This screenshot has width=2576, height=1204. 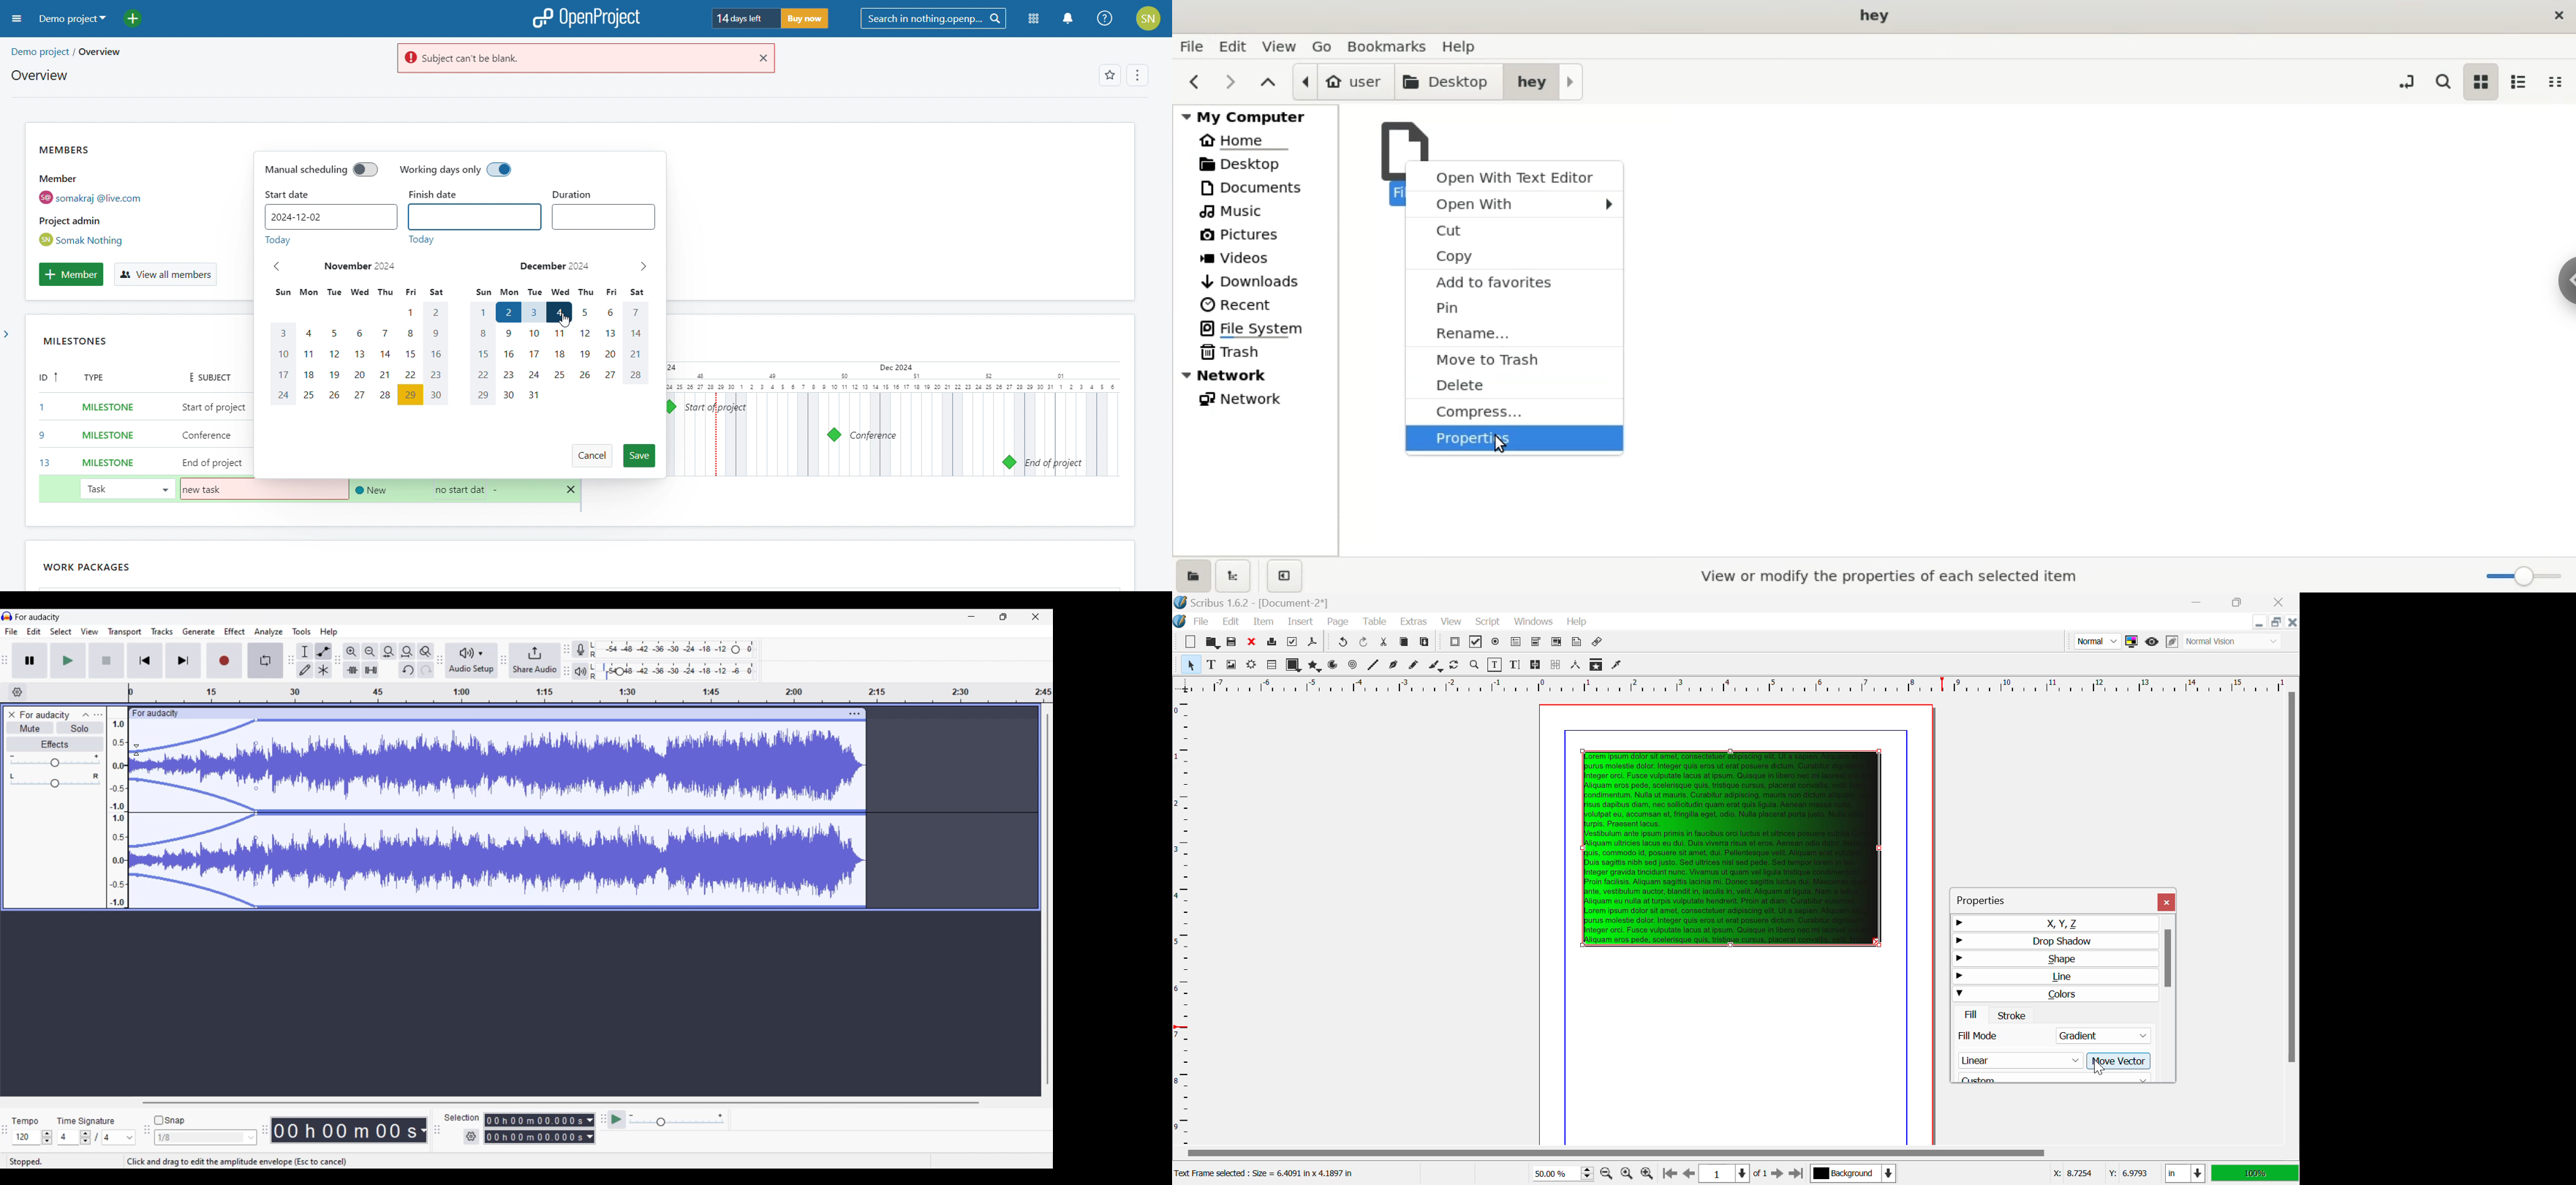 What do you see at coordinates (1301, 622) in the screenshot?
I see `Insert` at bounding box center [1301, 622].